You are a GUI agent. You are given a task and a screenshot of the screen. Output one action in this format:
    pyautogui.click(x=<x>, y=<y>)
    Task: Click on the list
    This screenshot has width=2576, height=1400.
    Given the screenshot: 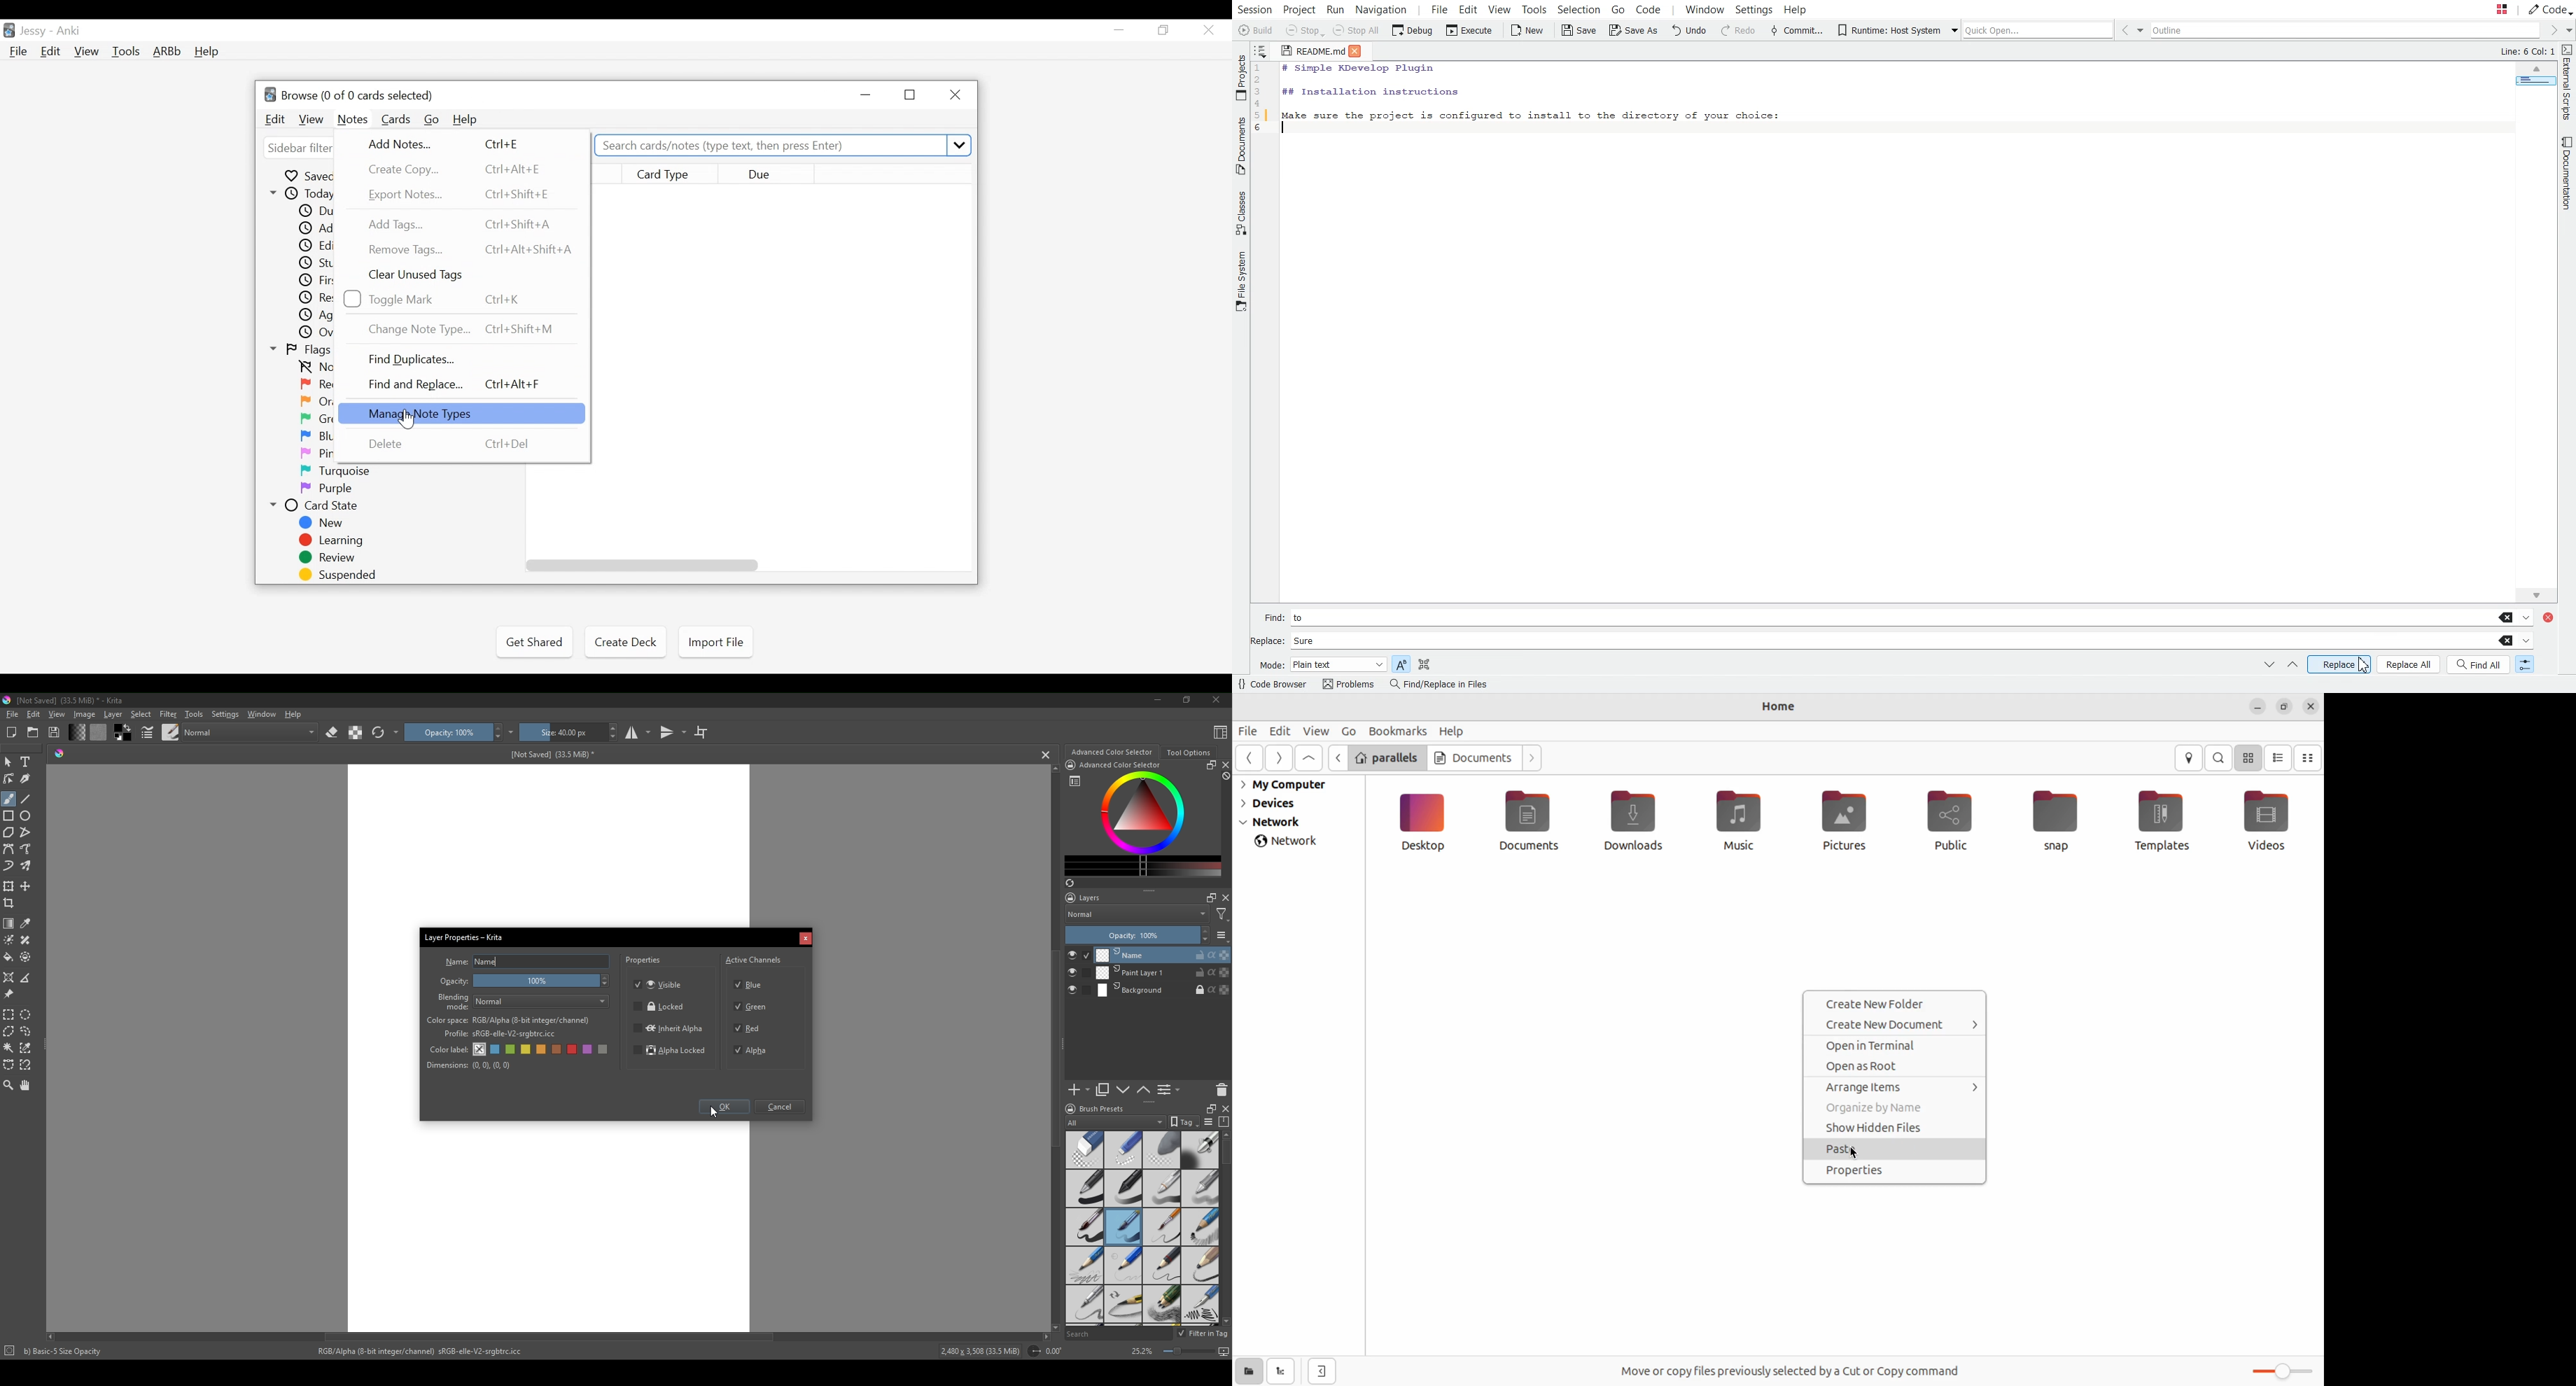 What is the action you would take?
    pyautogui.click(x=1075, y=781)
    